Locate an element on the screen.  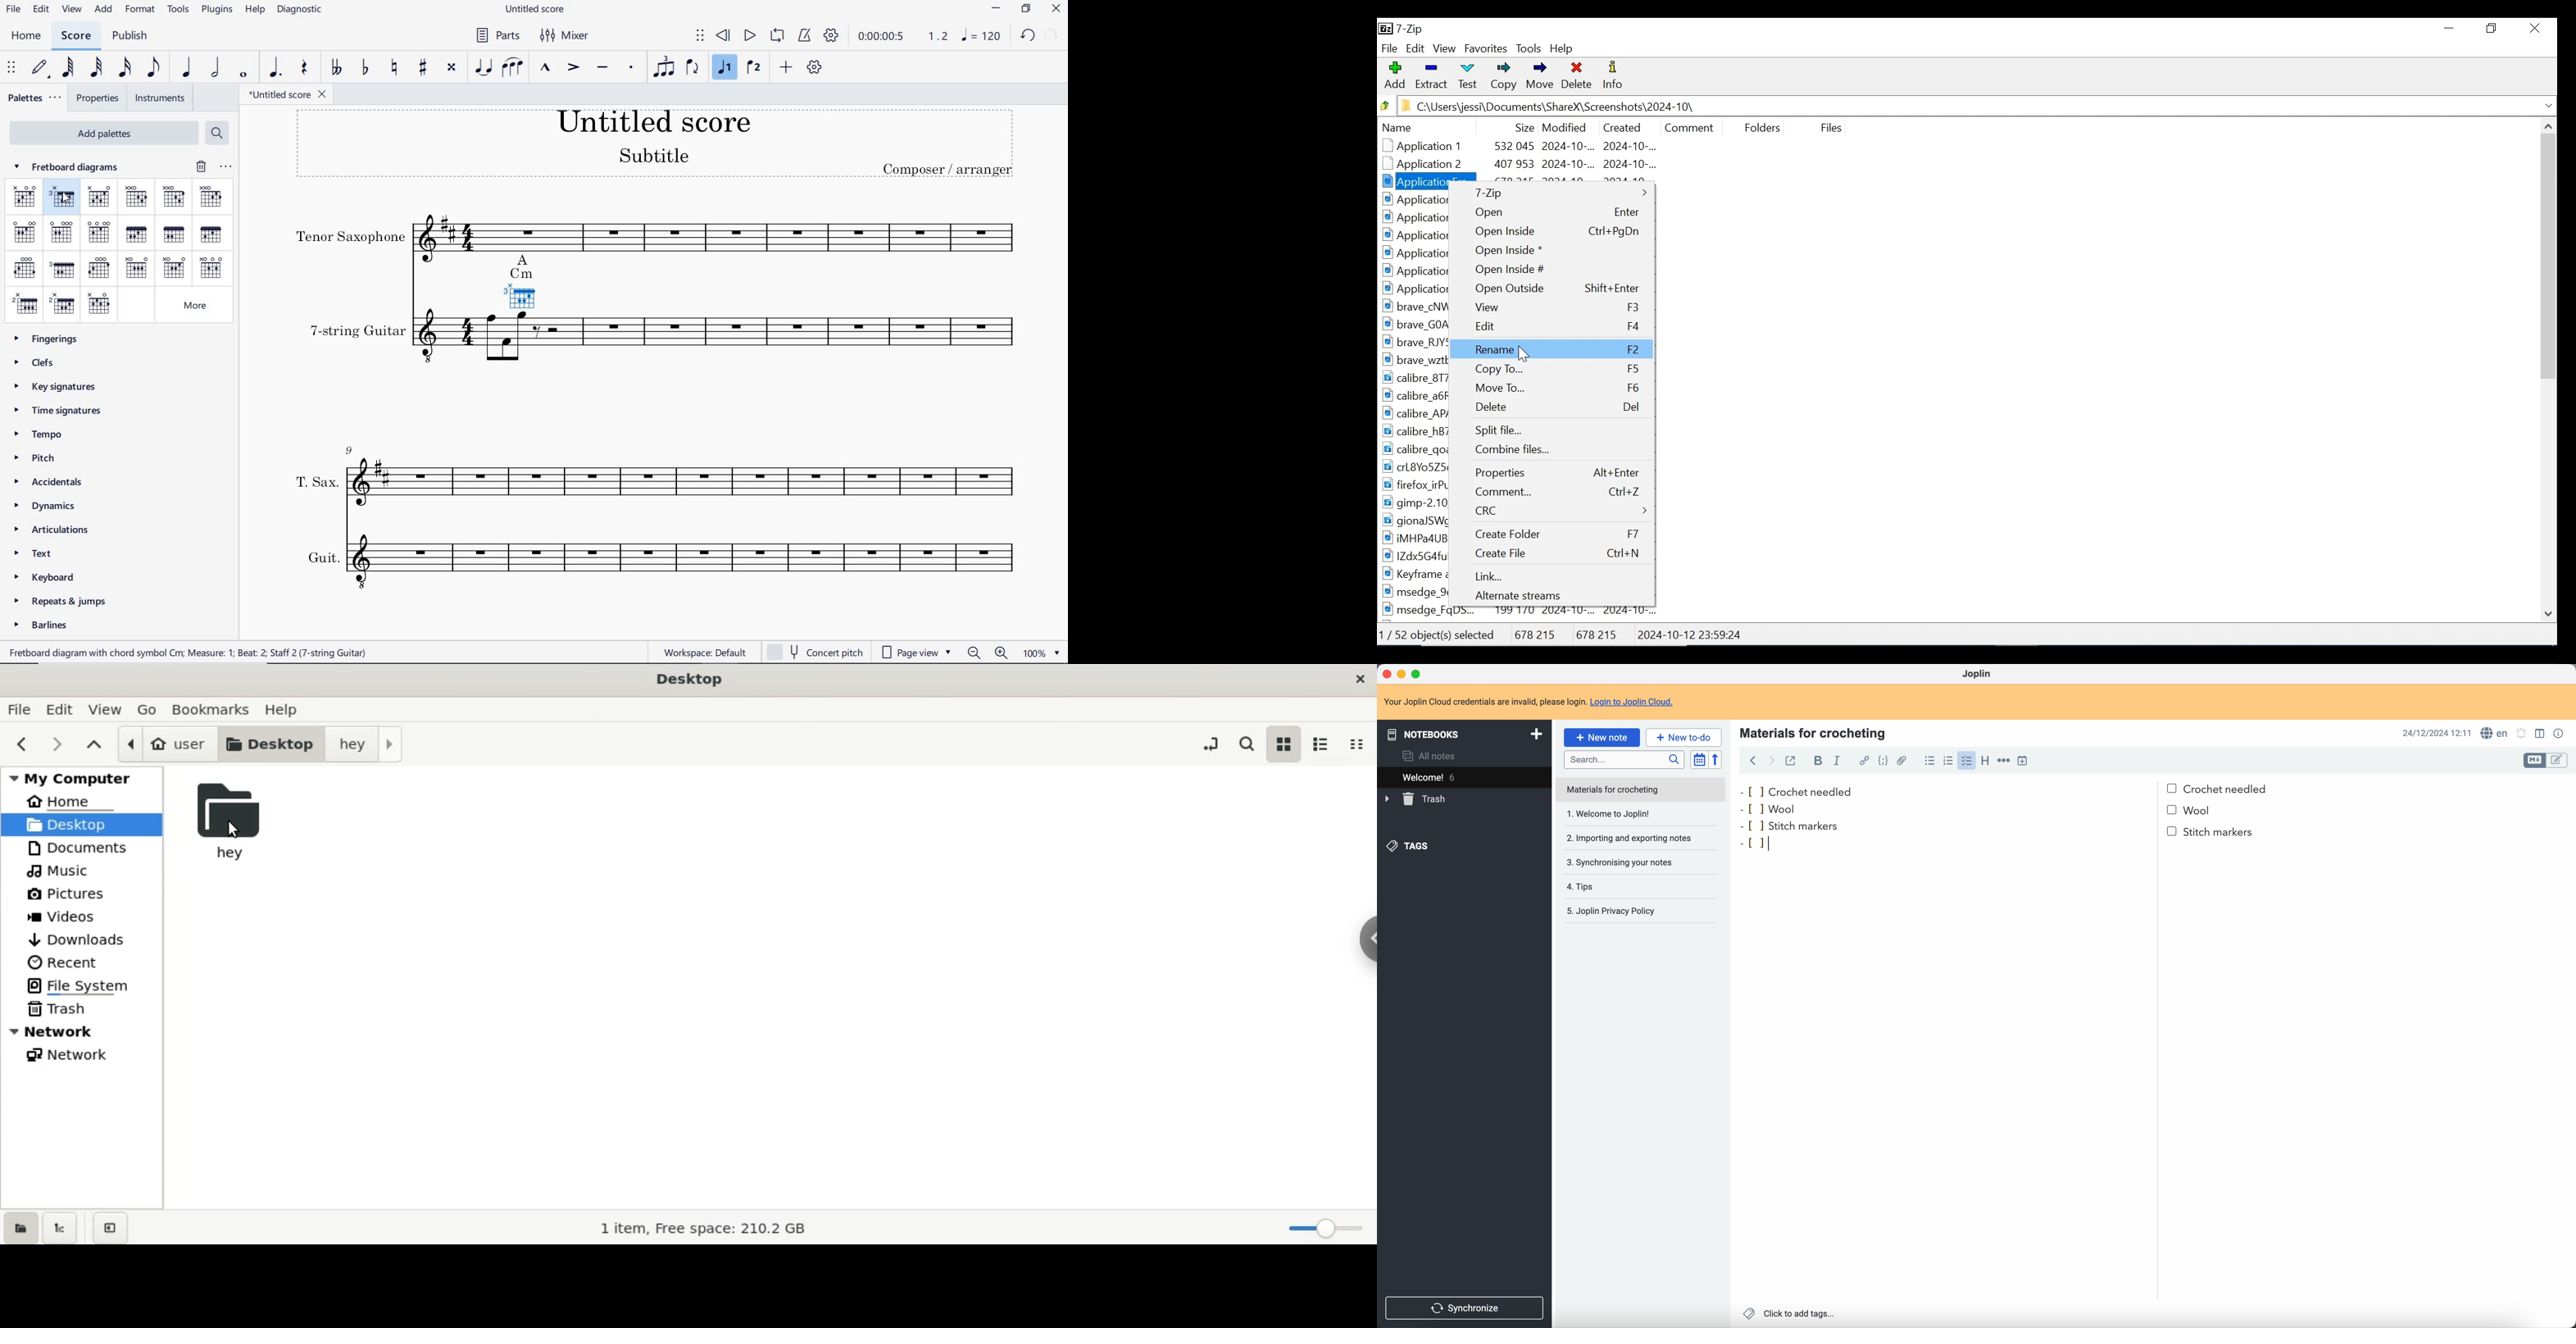
Open Inside is located at coordinates (1550, 229).